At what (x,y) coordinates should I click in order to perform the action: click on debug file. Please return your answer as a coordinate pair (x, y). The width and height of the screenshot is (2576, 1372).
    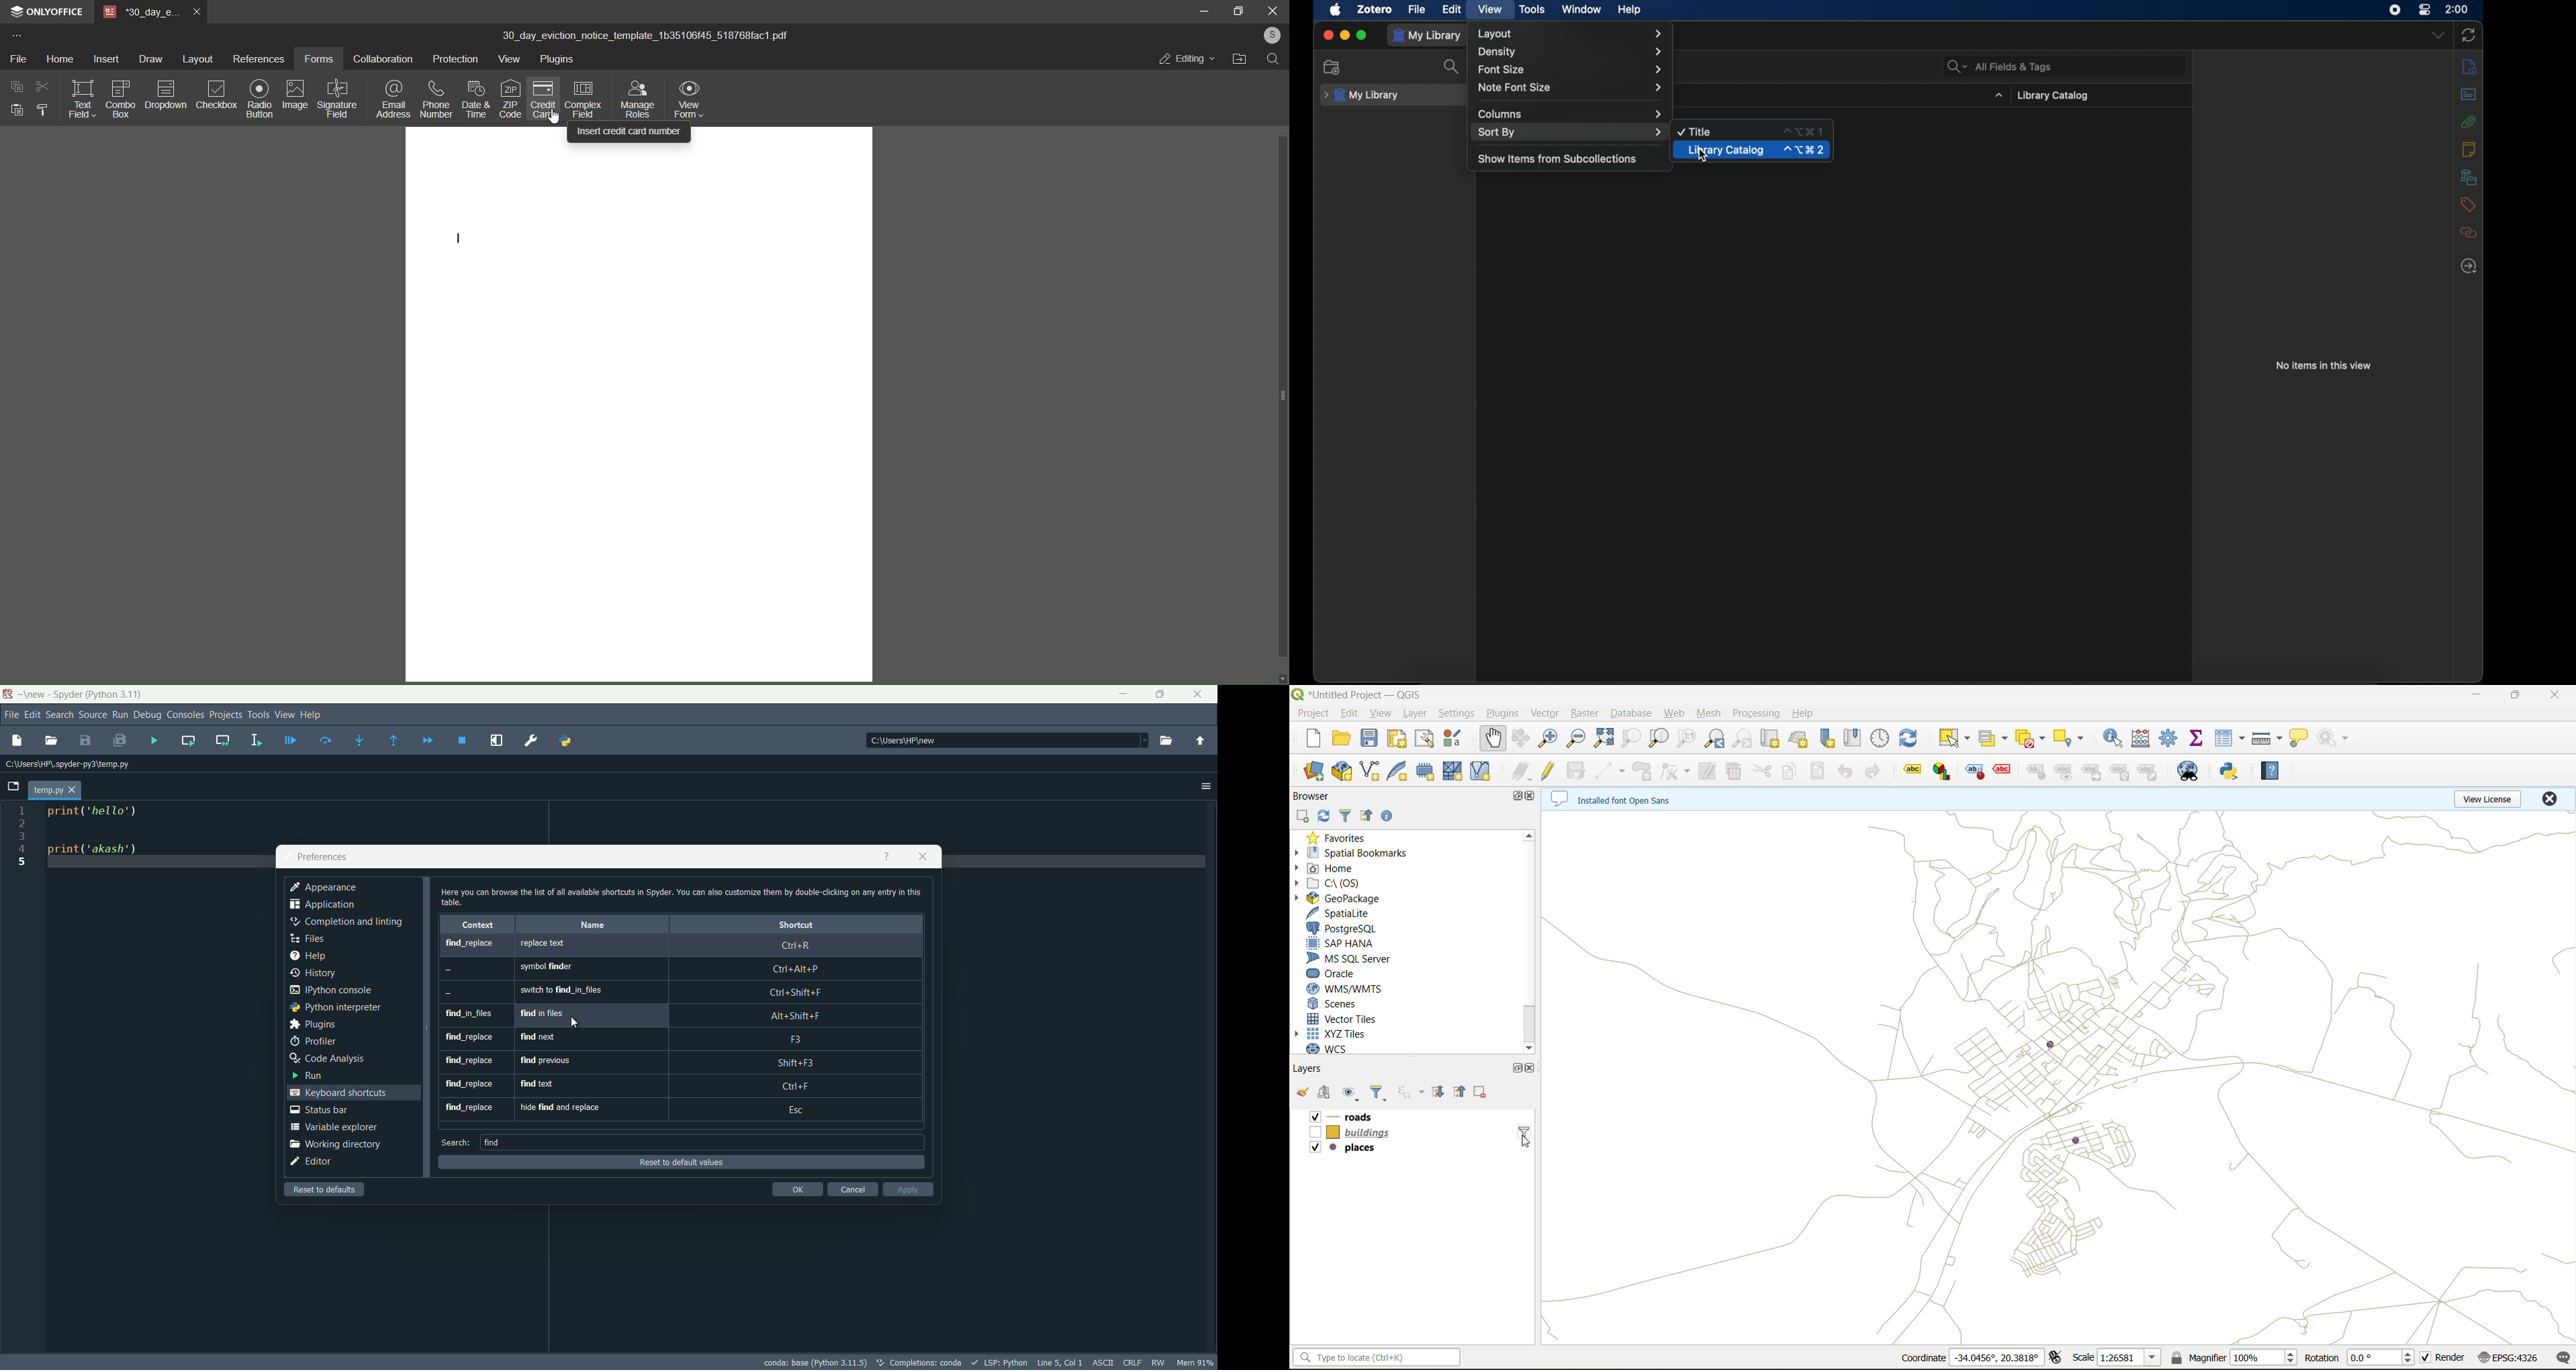
    Looking at the image, I should click on (294, 743).